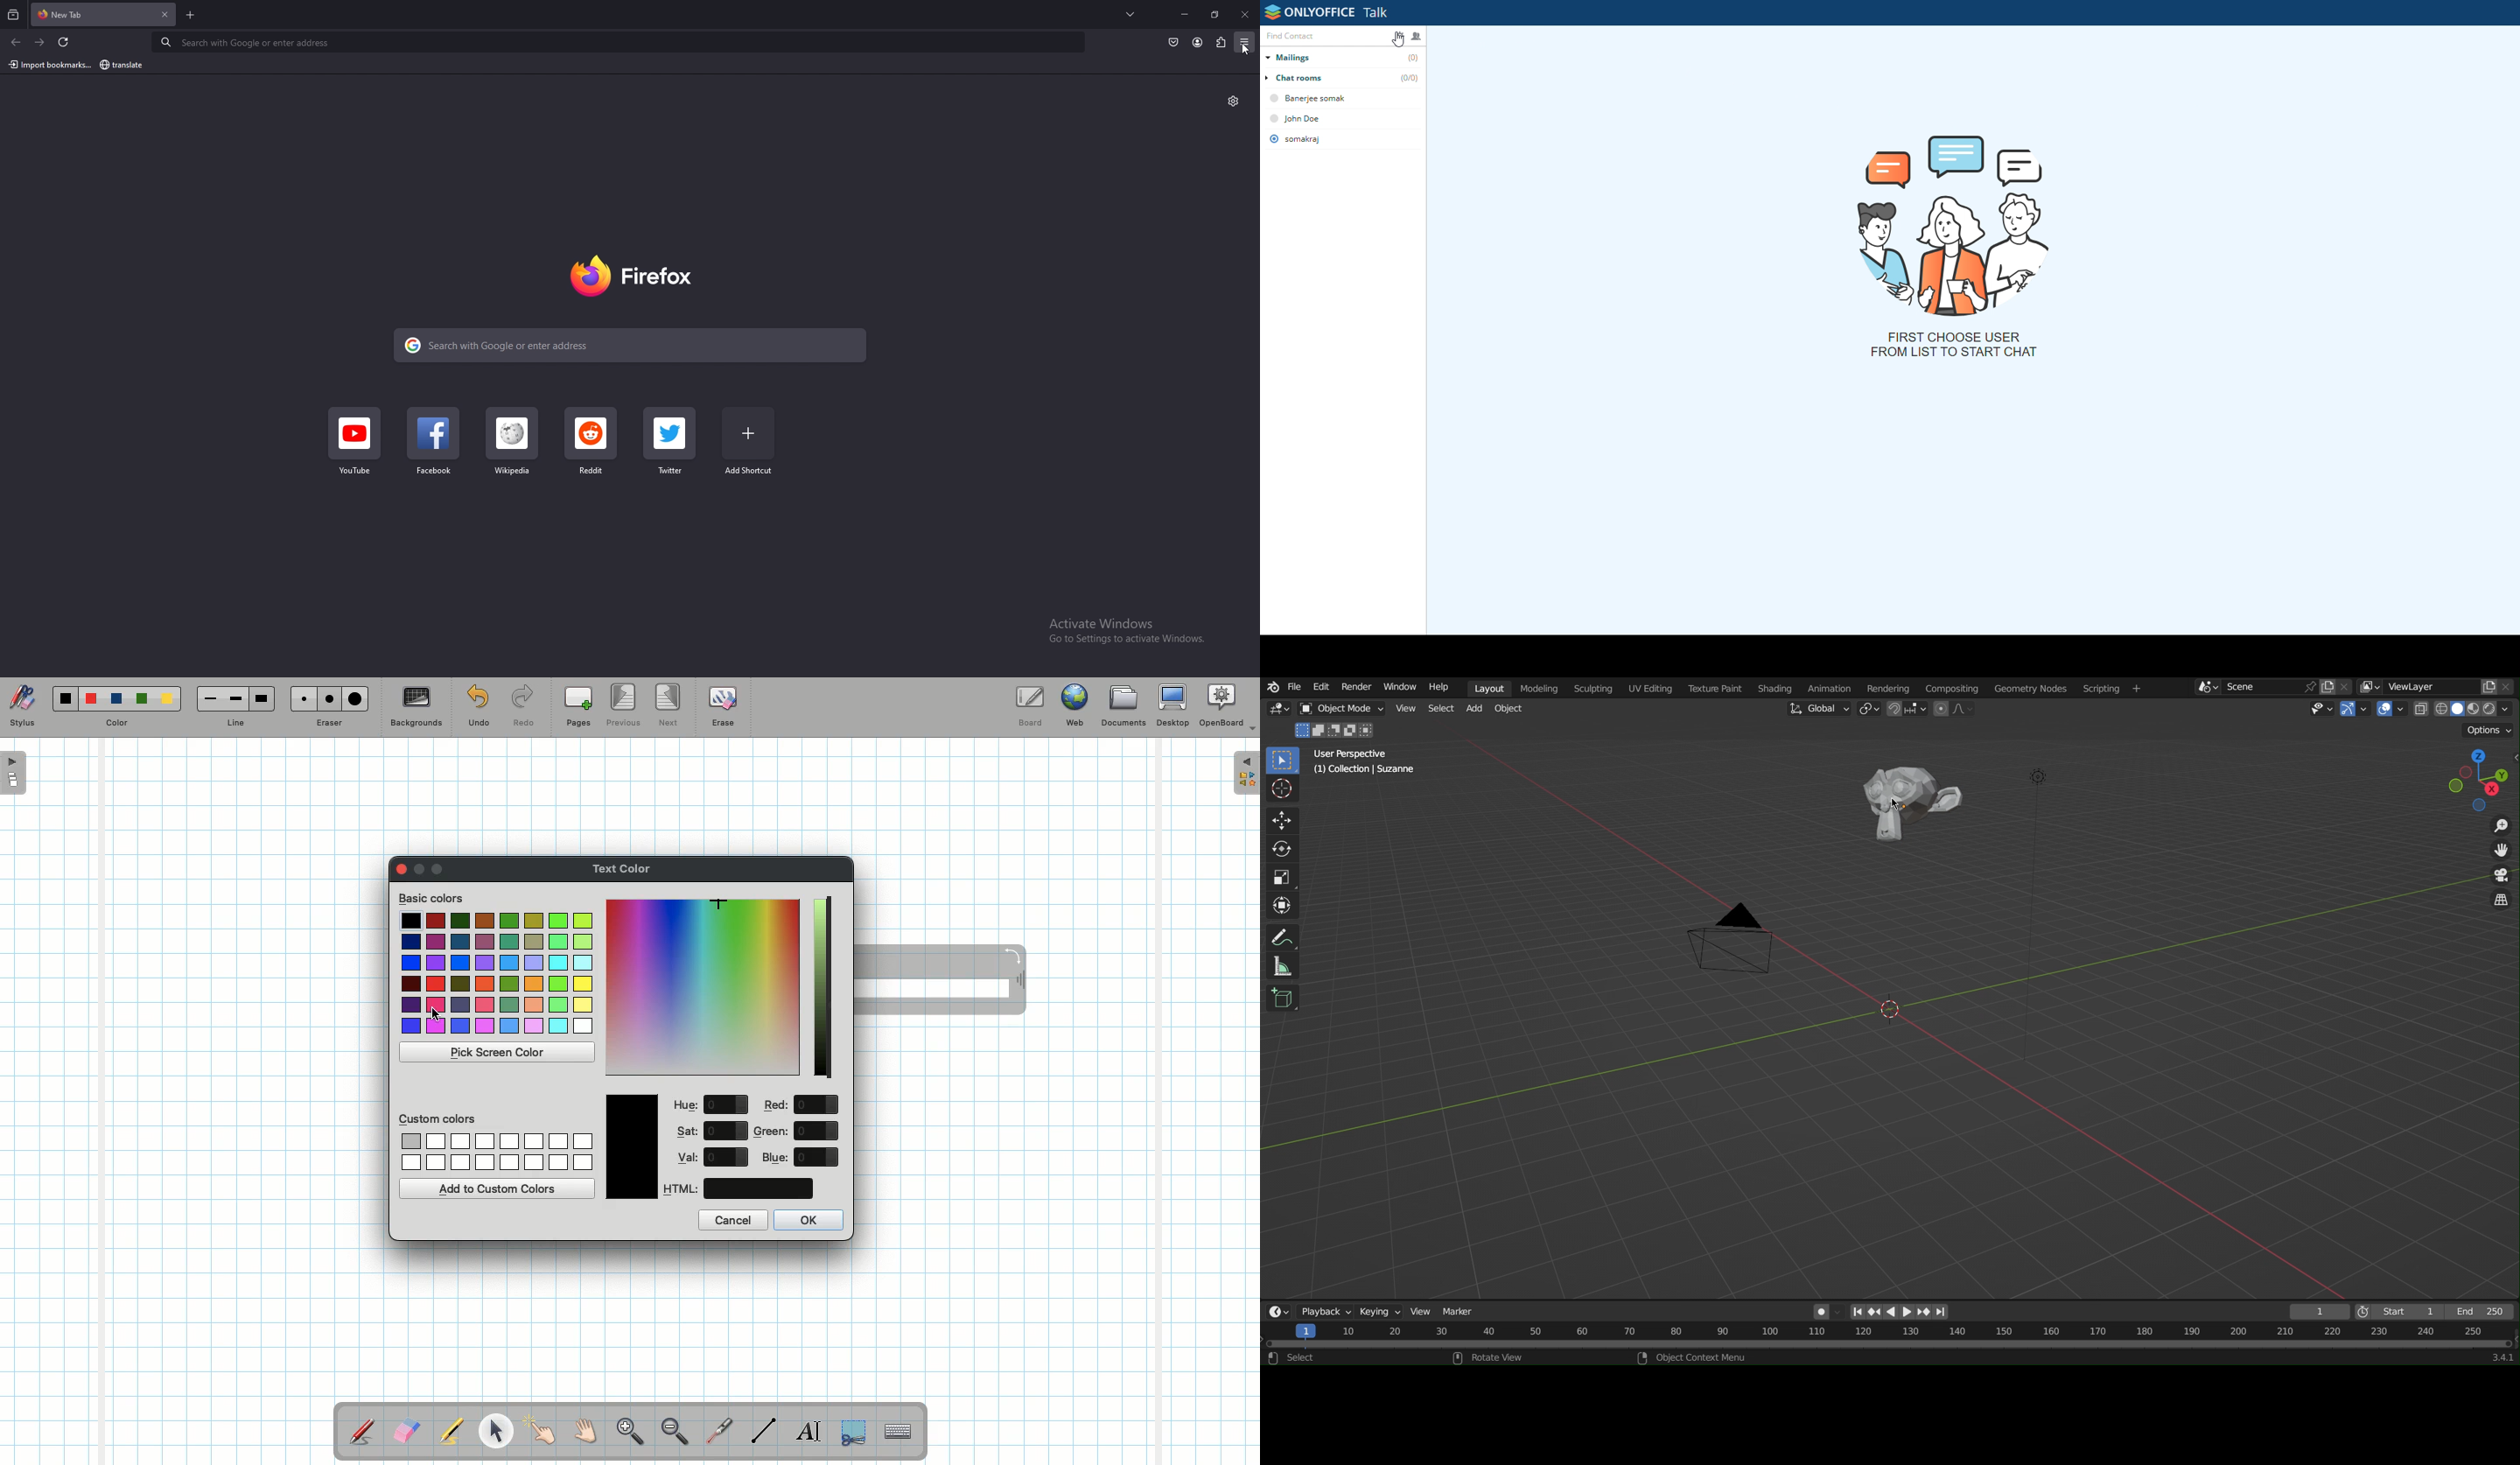 Image resolution: width=2520 pixels, height=1484 pixels. Describe the element at coordinates (1215, 14) in the screenshot. I see `resize` at that location.